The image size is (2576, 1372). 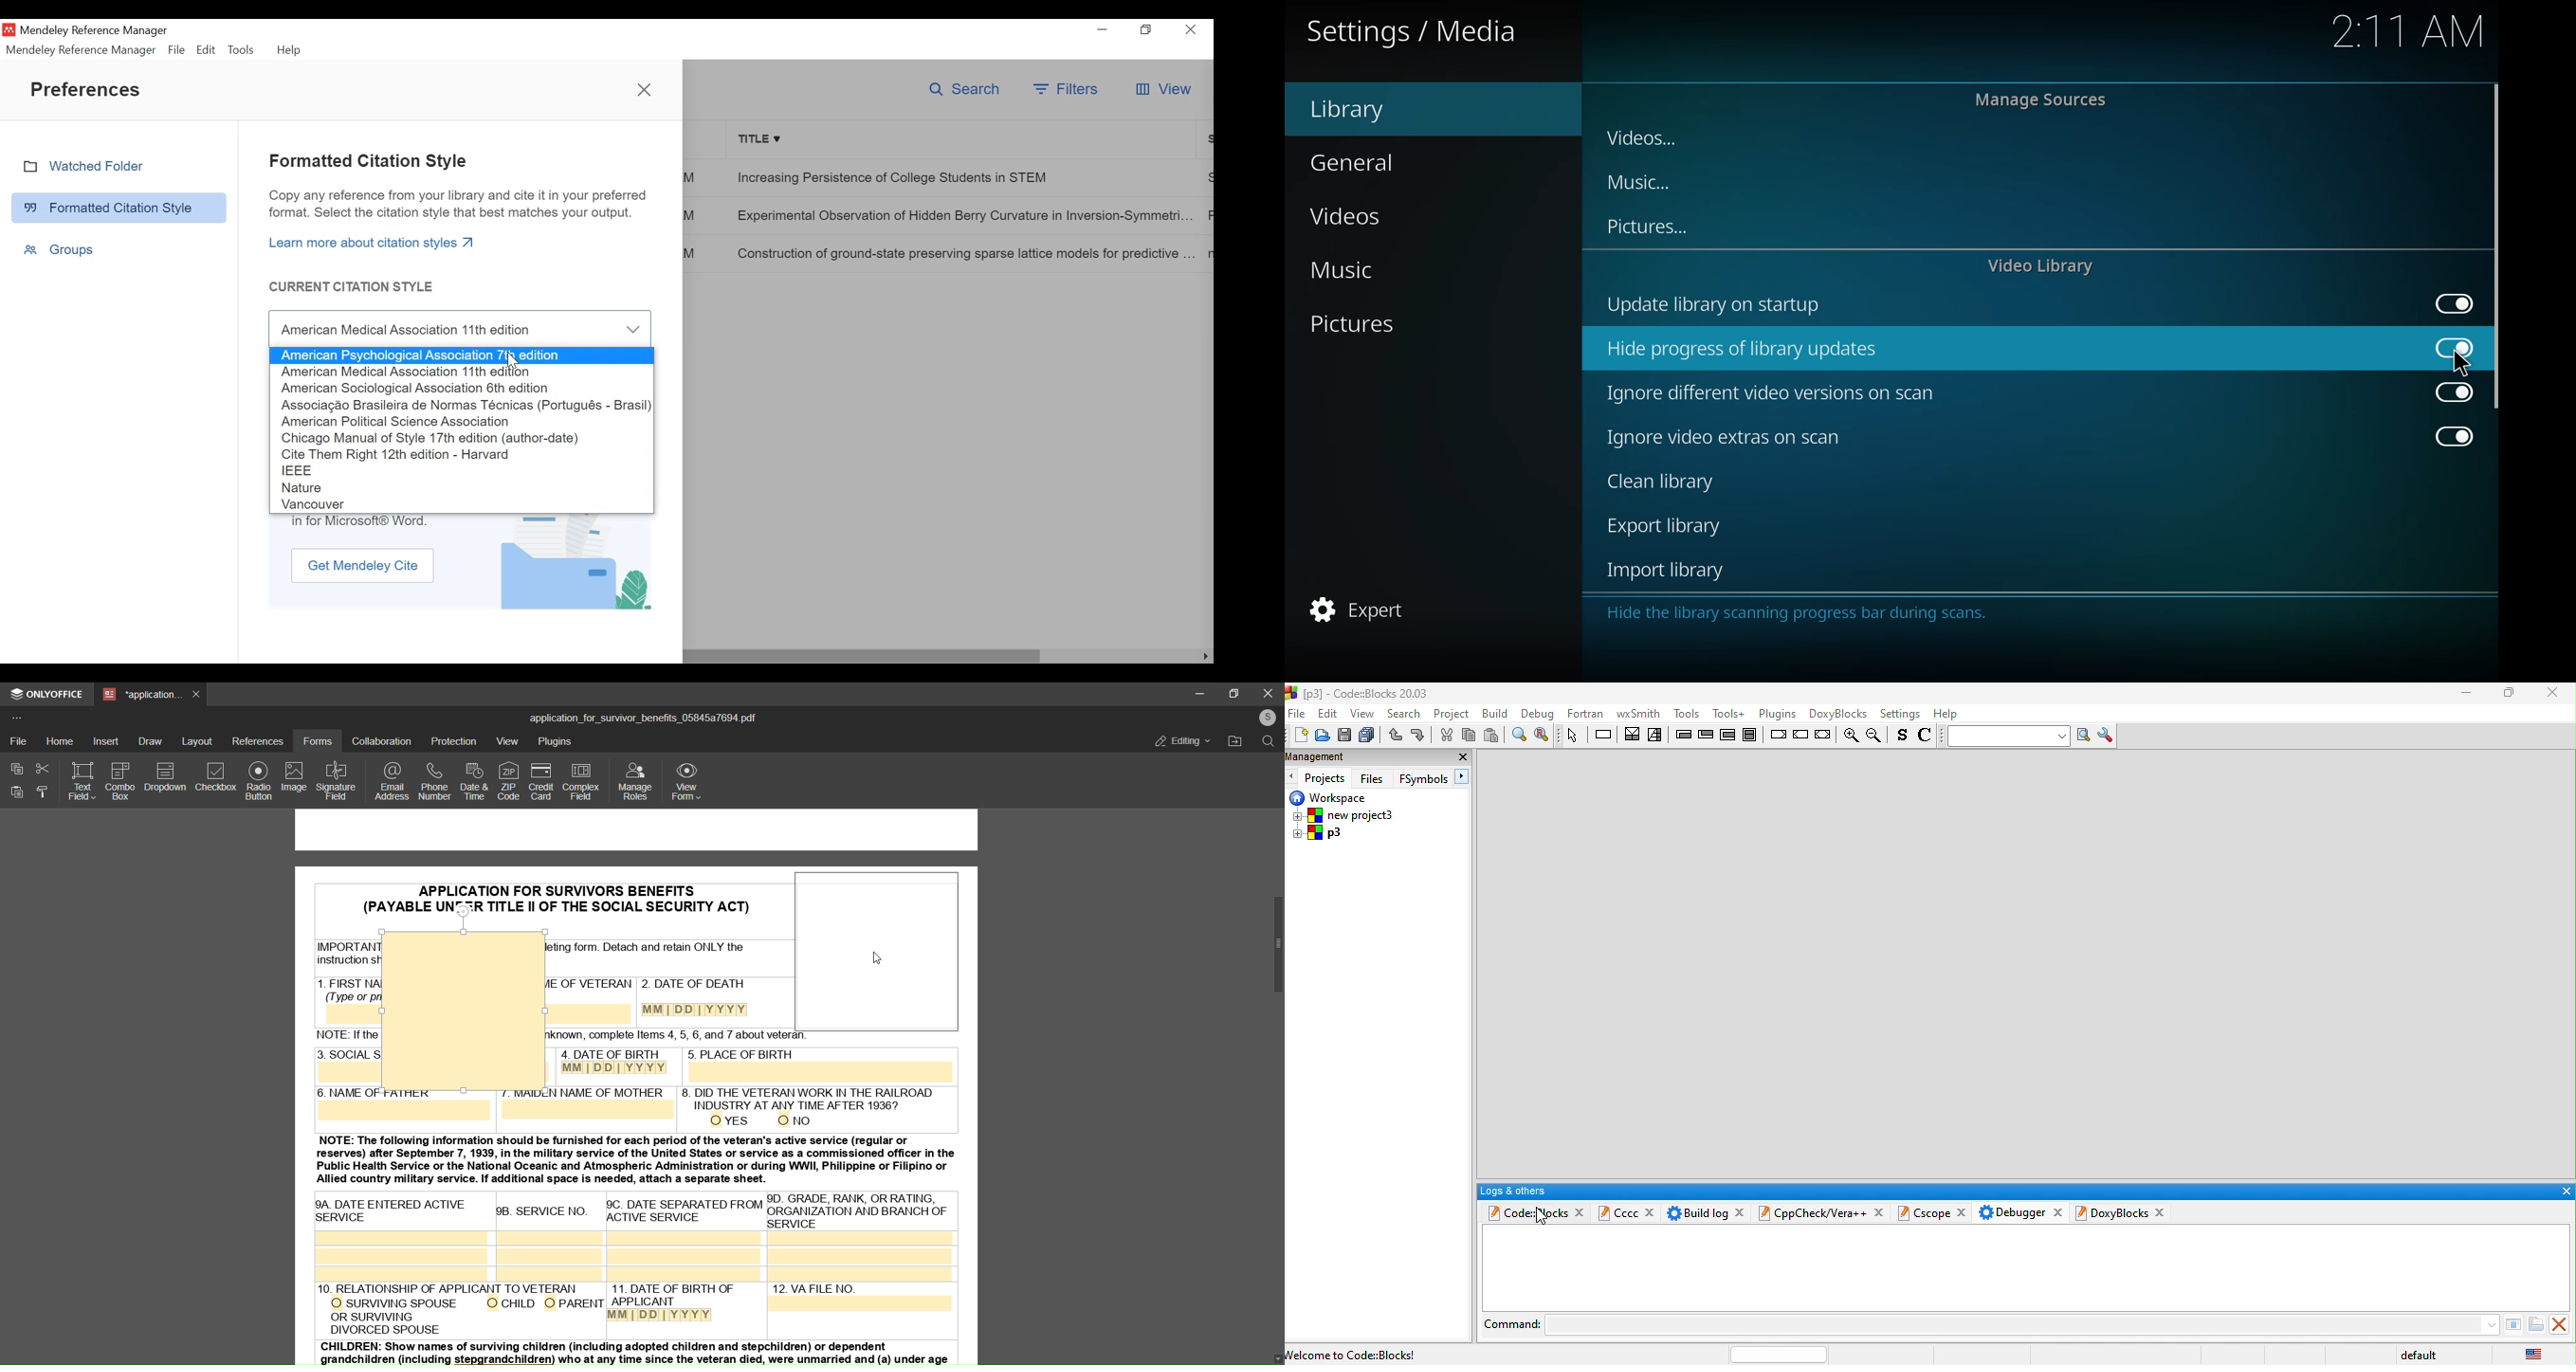 I want to click on cursor, so click(x=2462, y=363).